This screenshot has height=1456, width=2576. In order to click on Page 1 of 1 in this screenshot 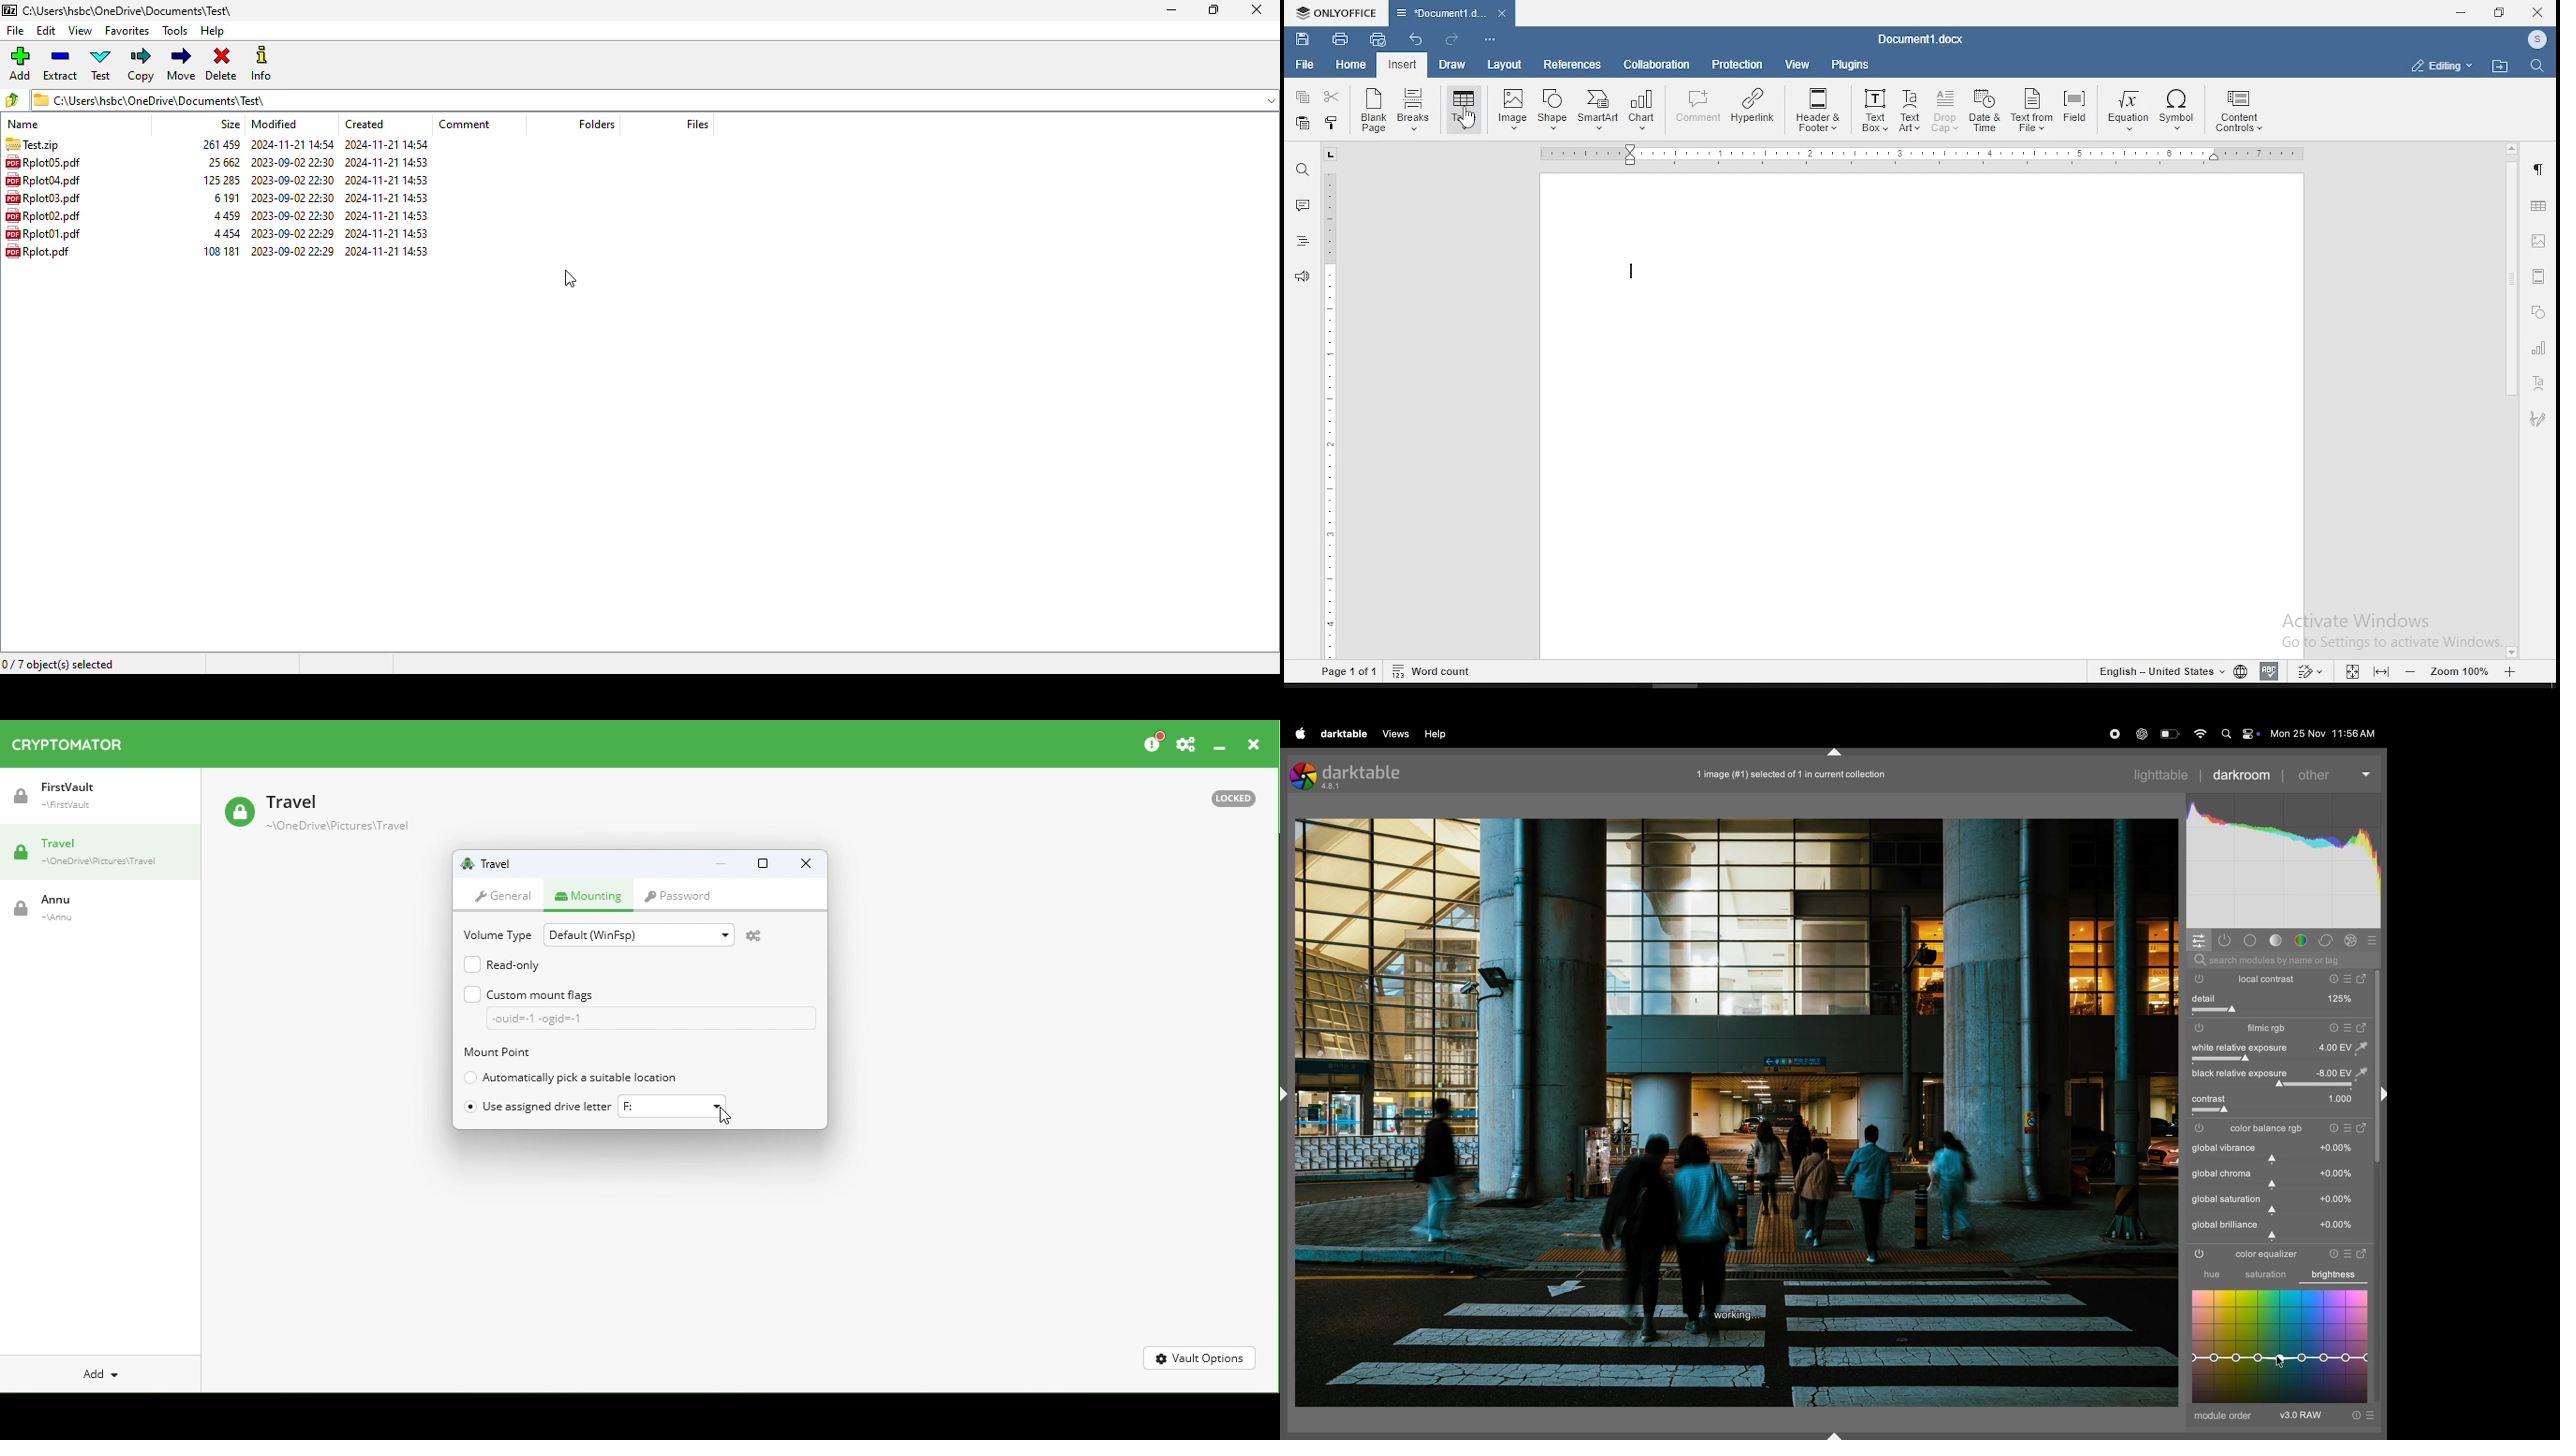, I will do `click(1347, 674)`.